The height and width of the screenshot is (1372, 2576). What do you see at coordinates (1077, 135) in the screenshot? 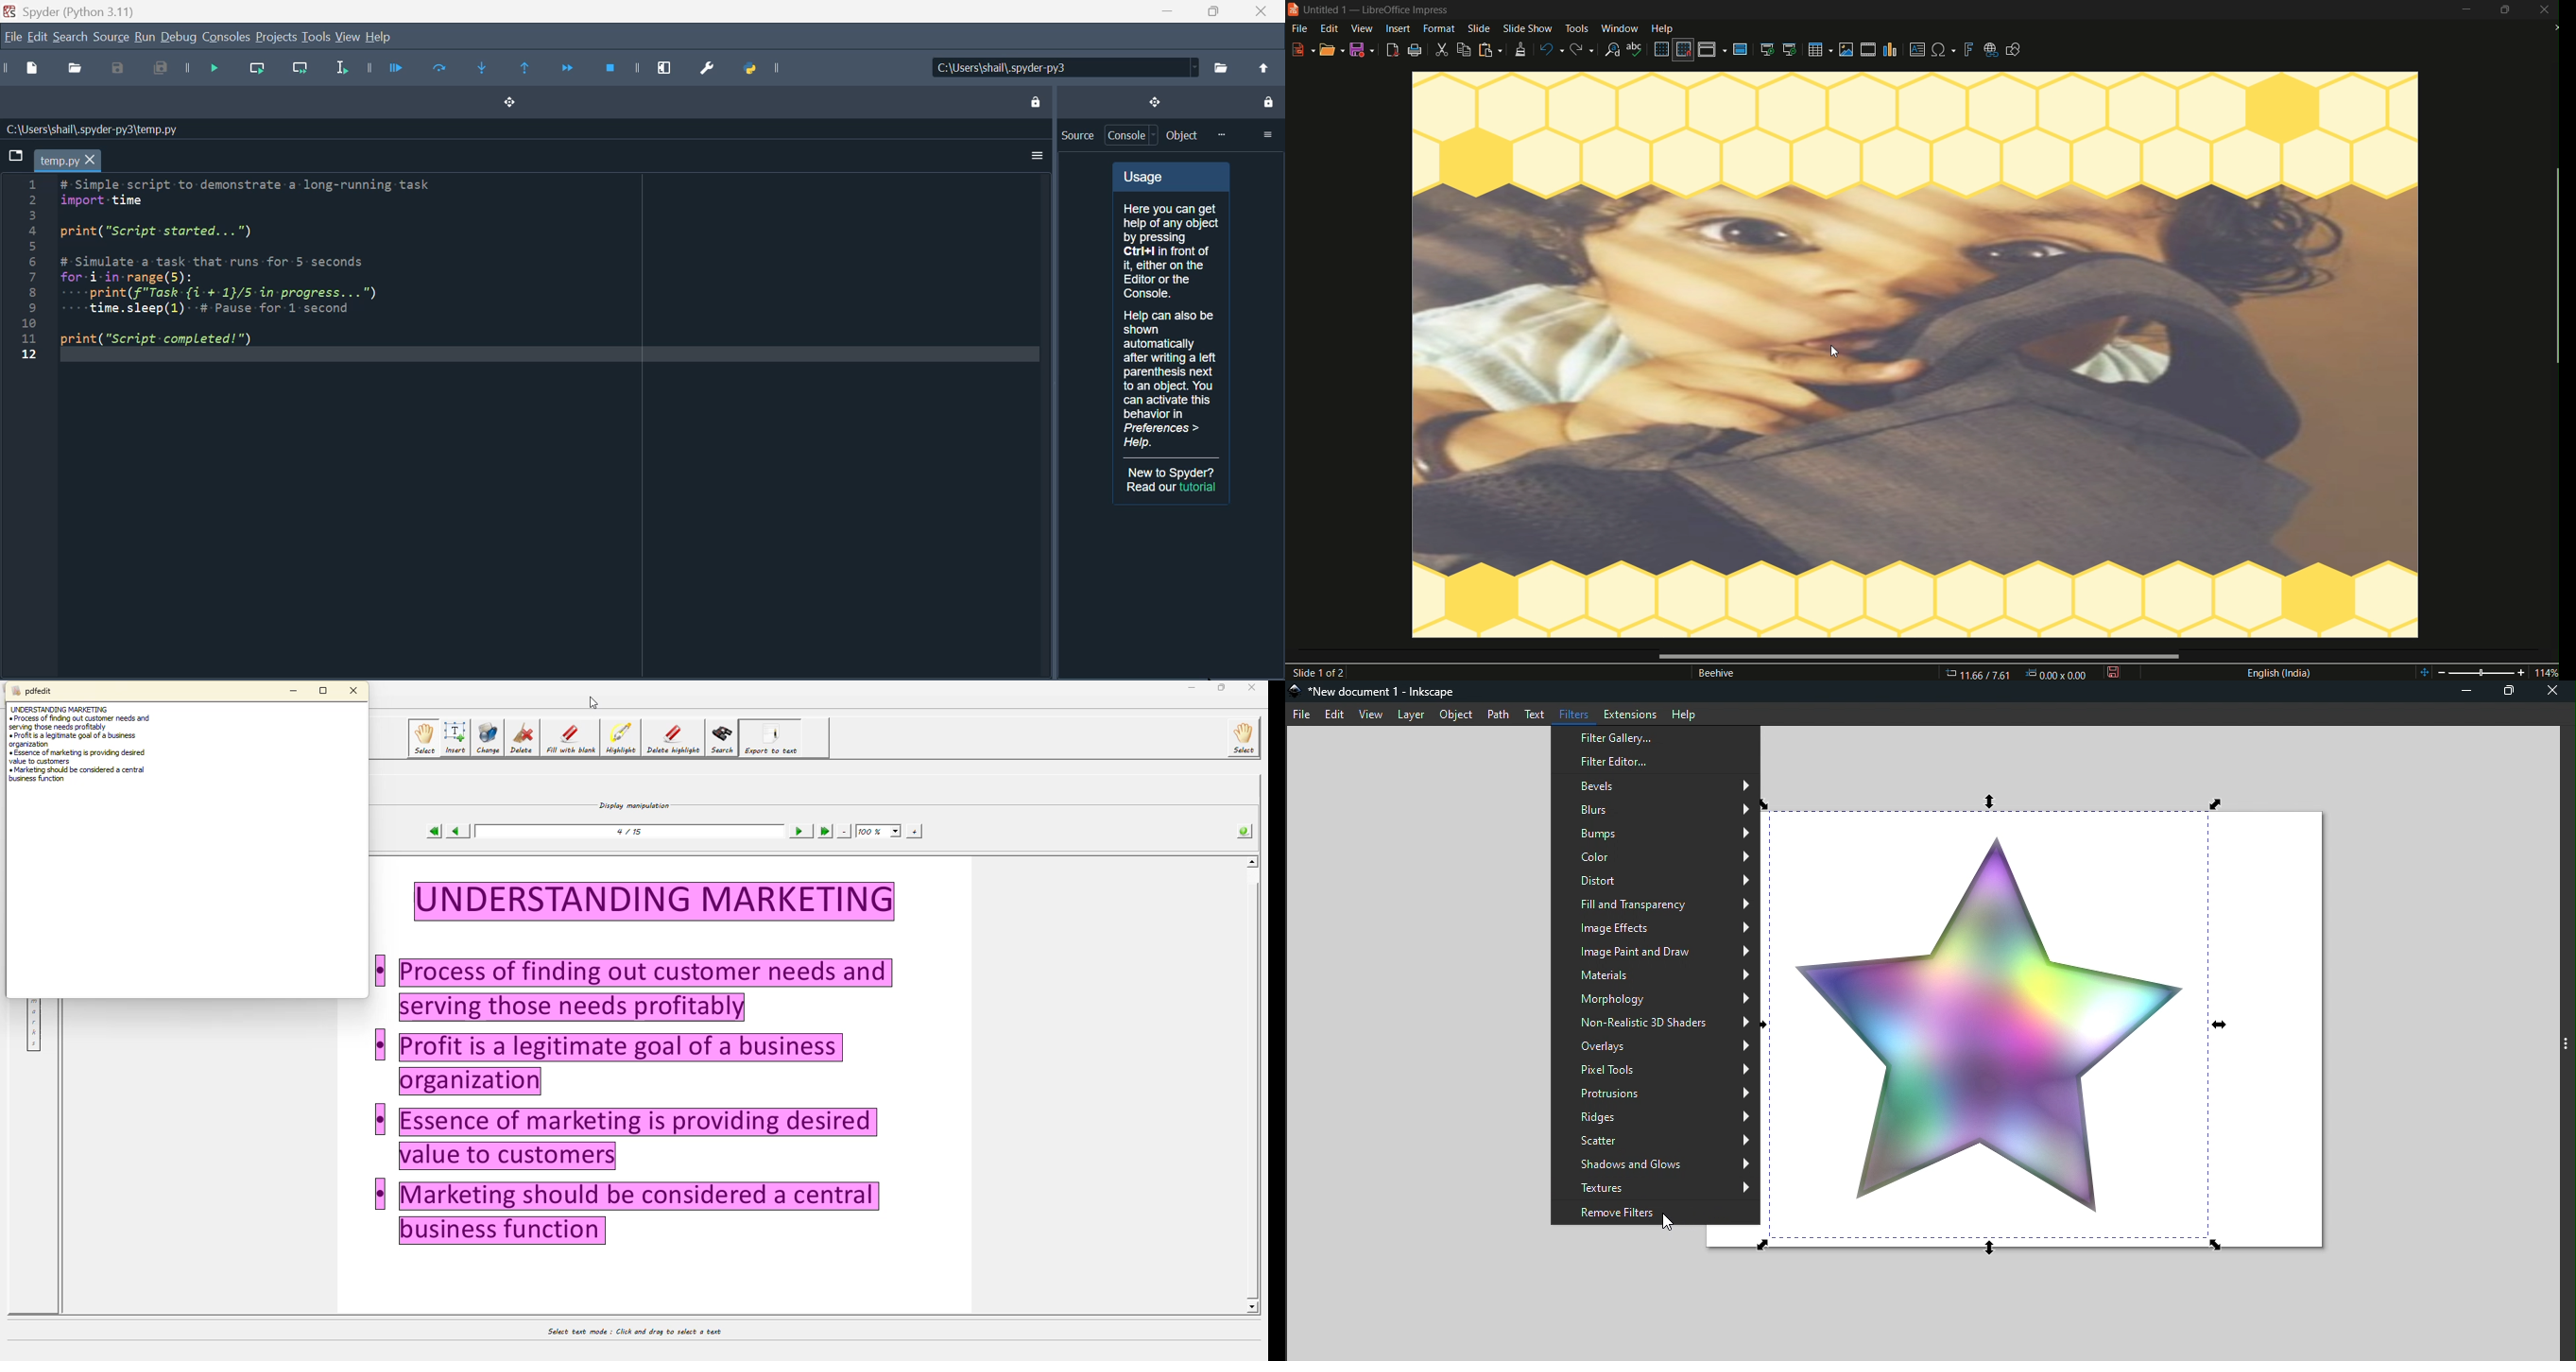
I see `Source` at bounding box center [1077, 135].